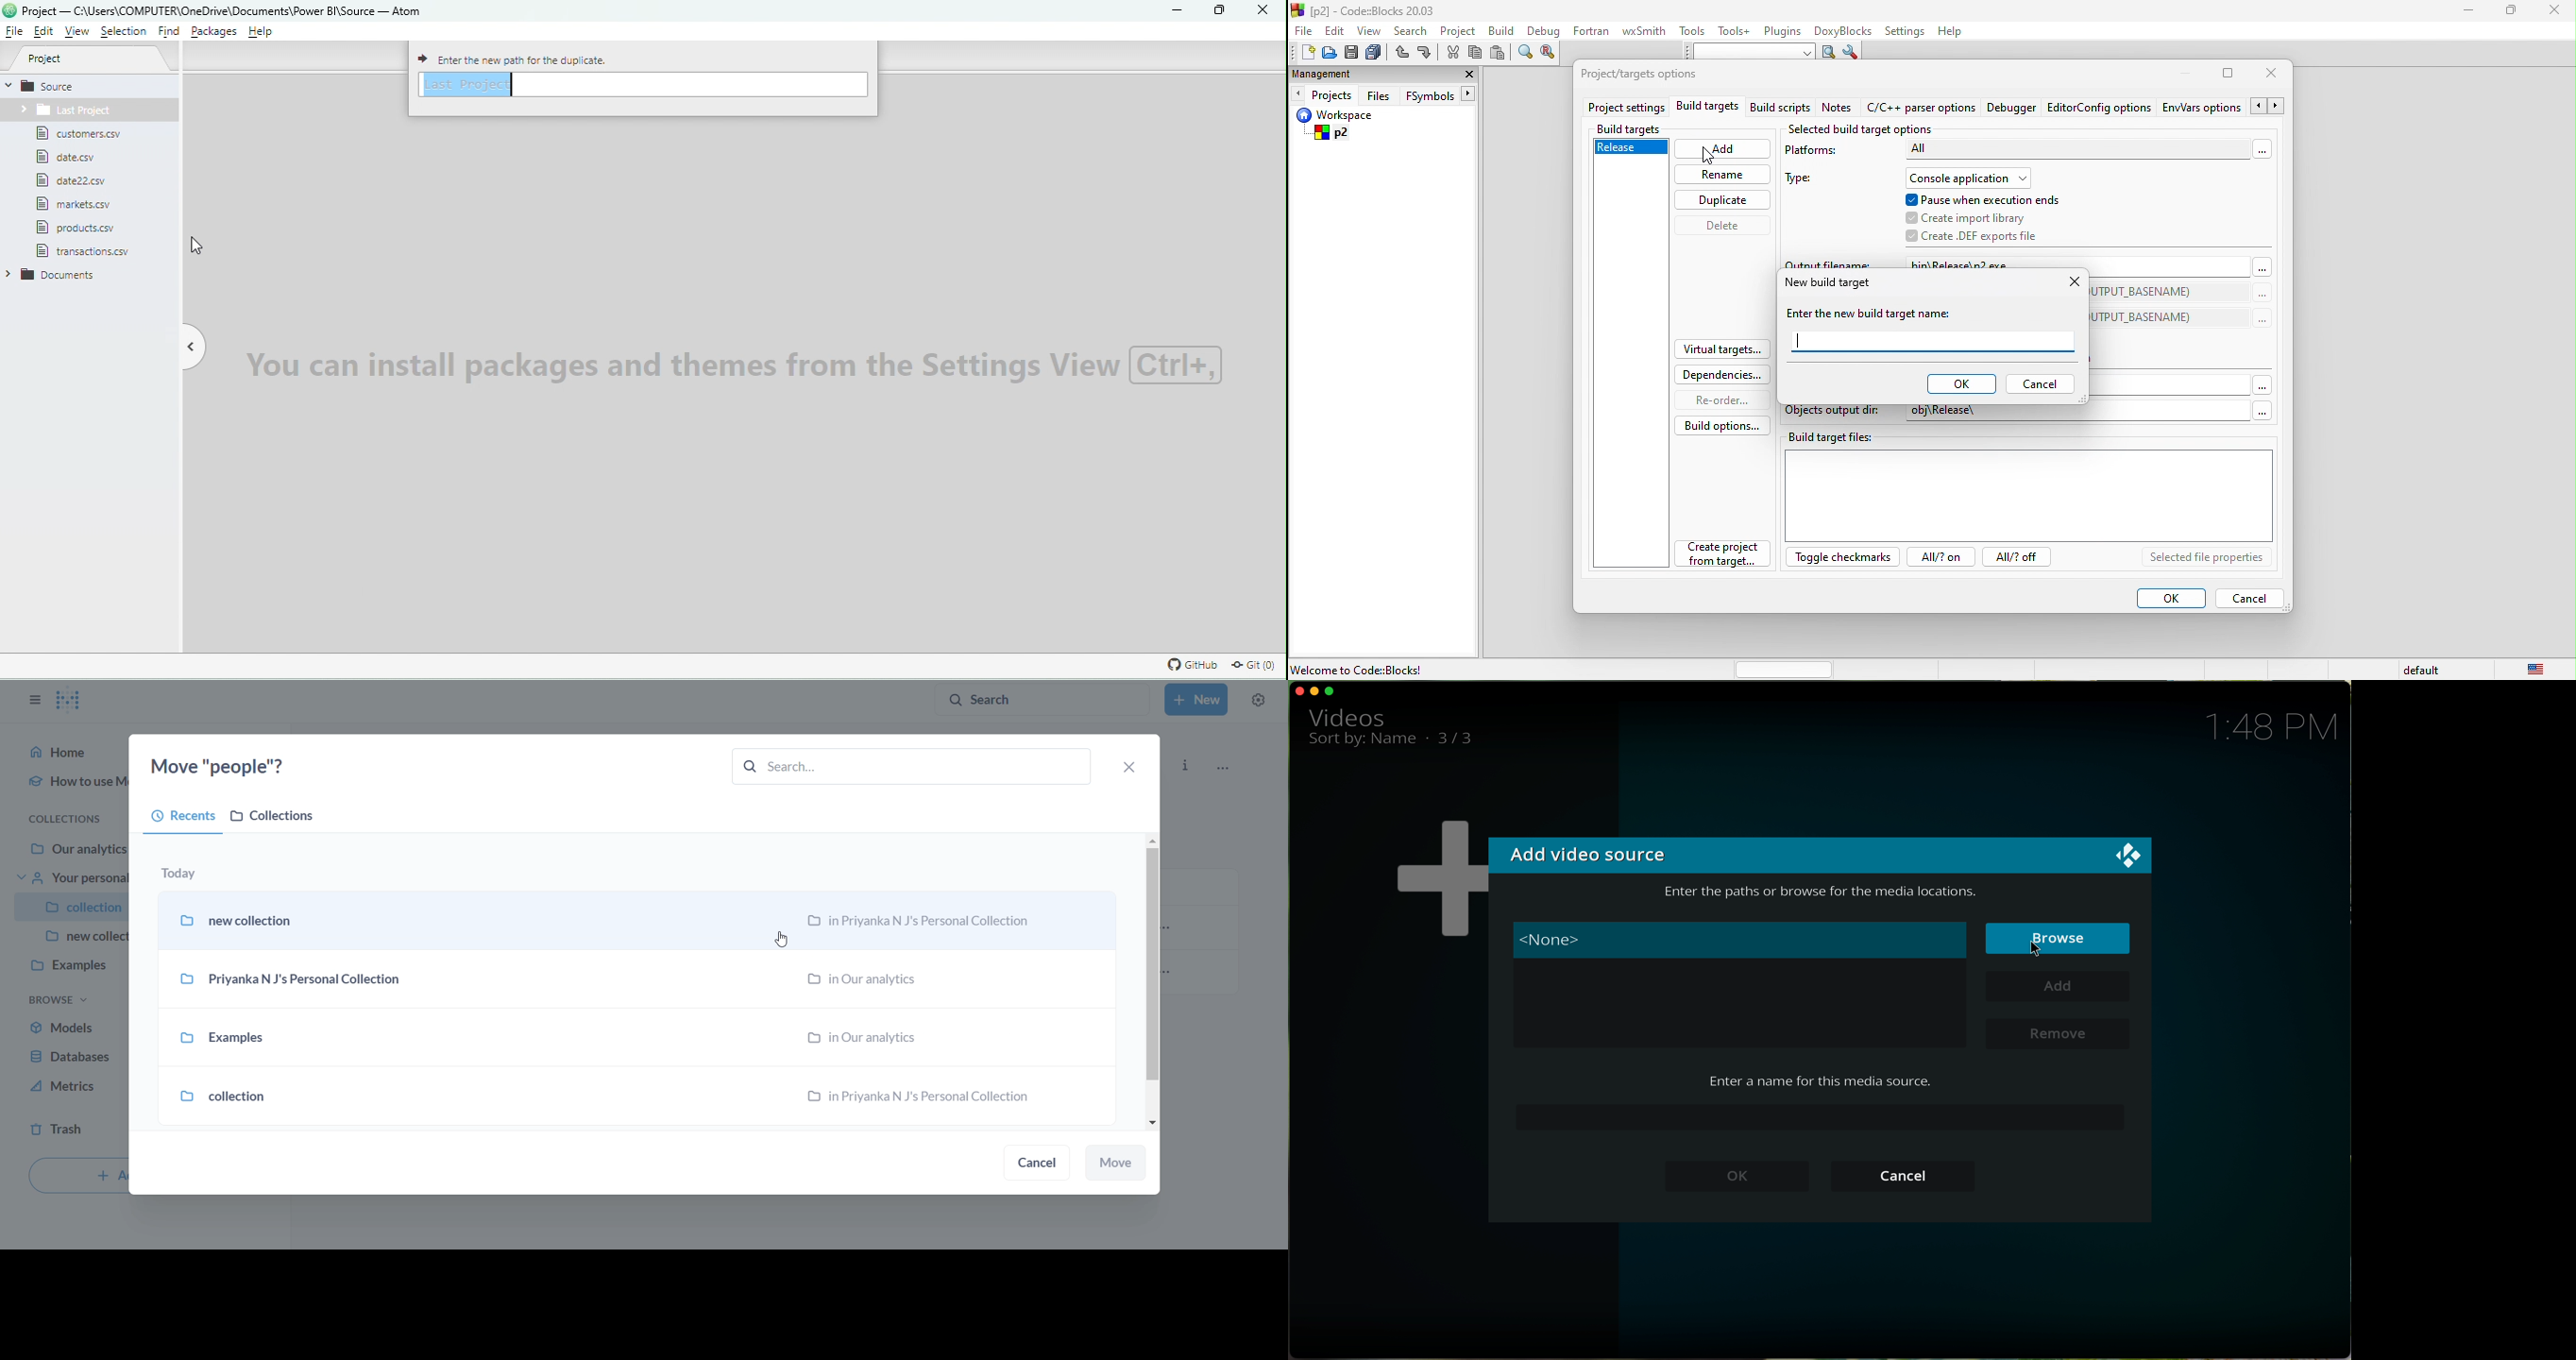 Image resolution: width=2576 pixels, height=1372 pixels. I want to click on show option window, so click(1853, 54).